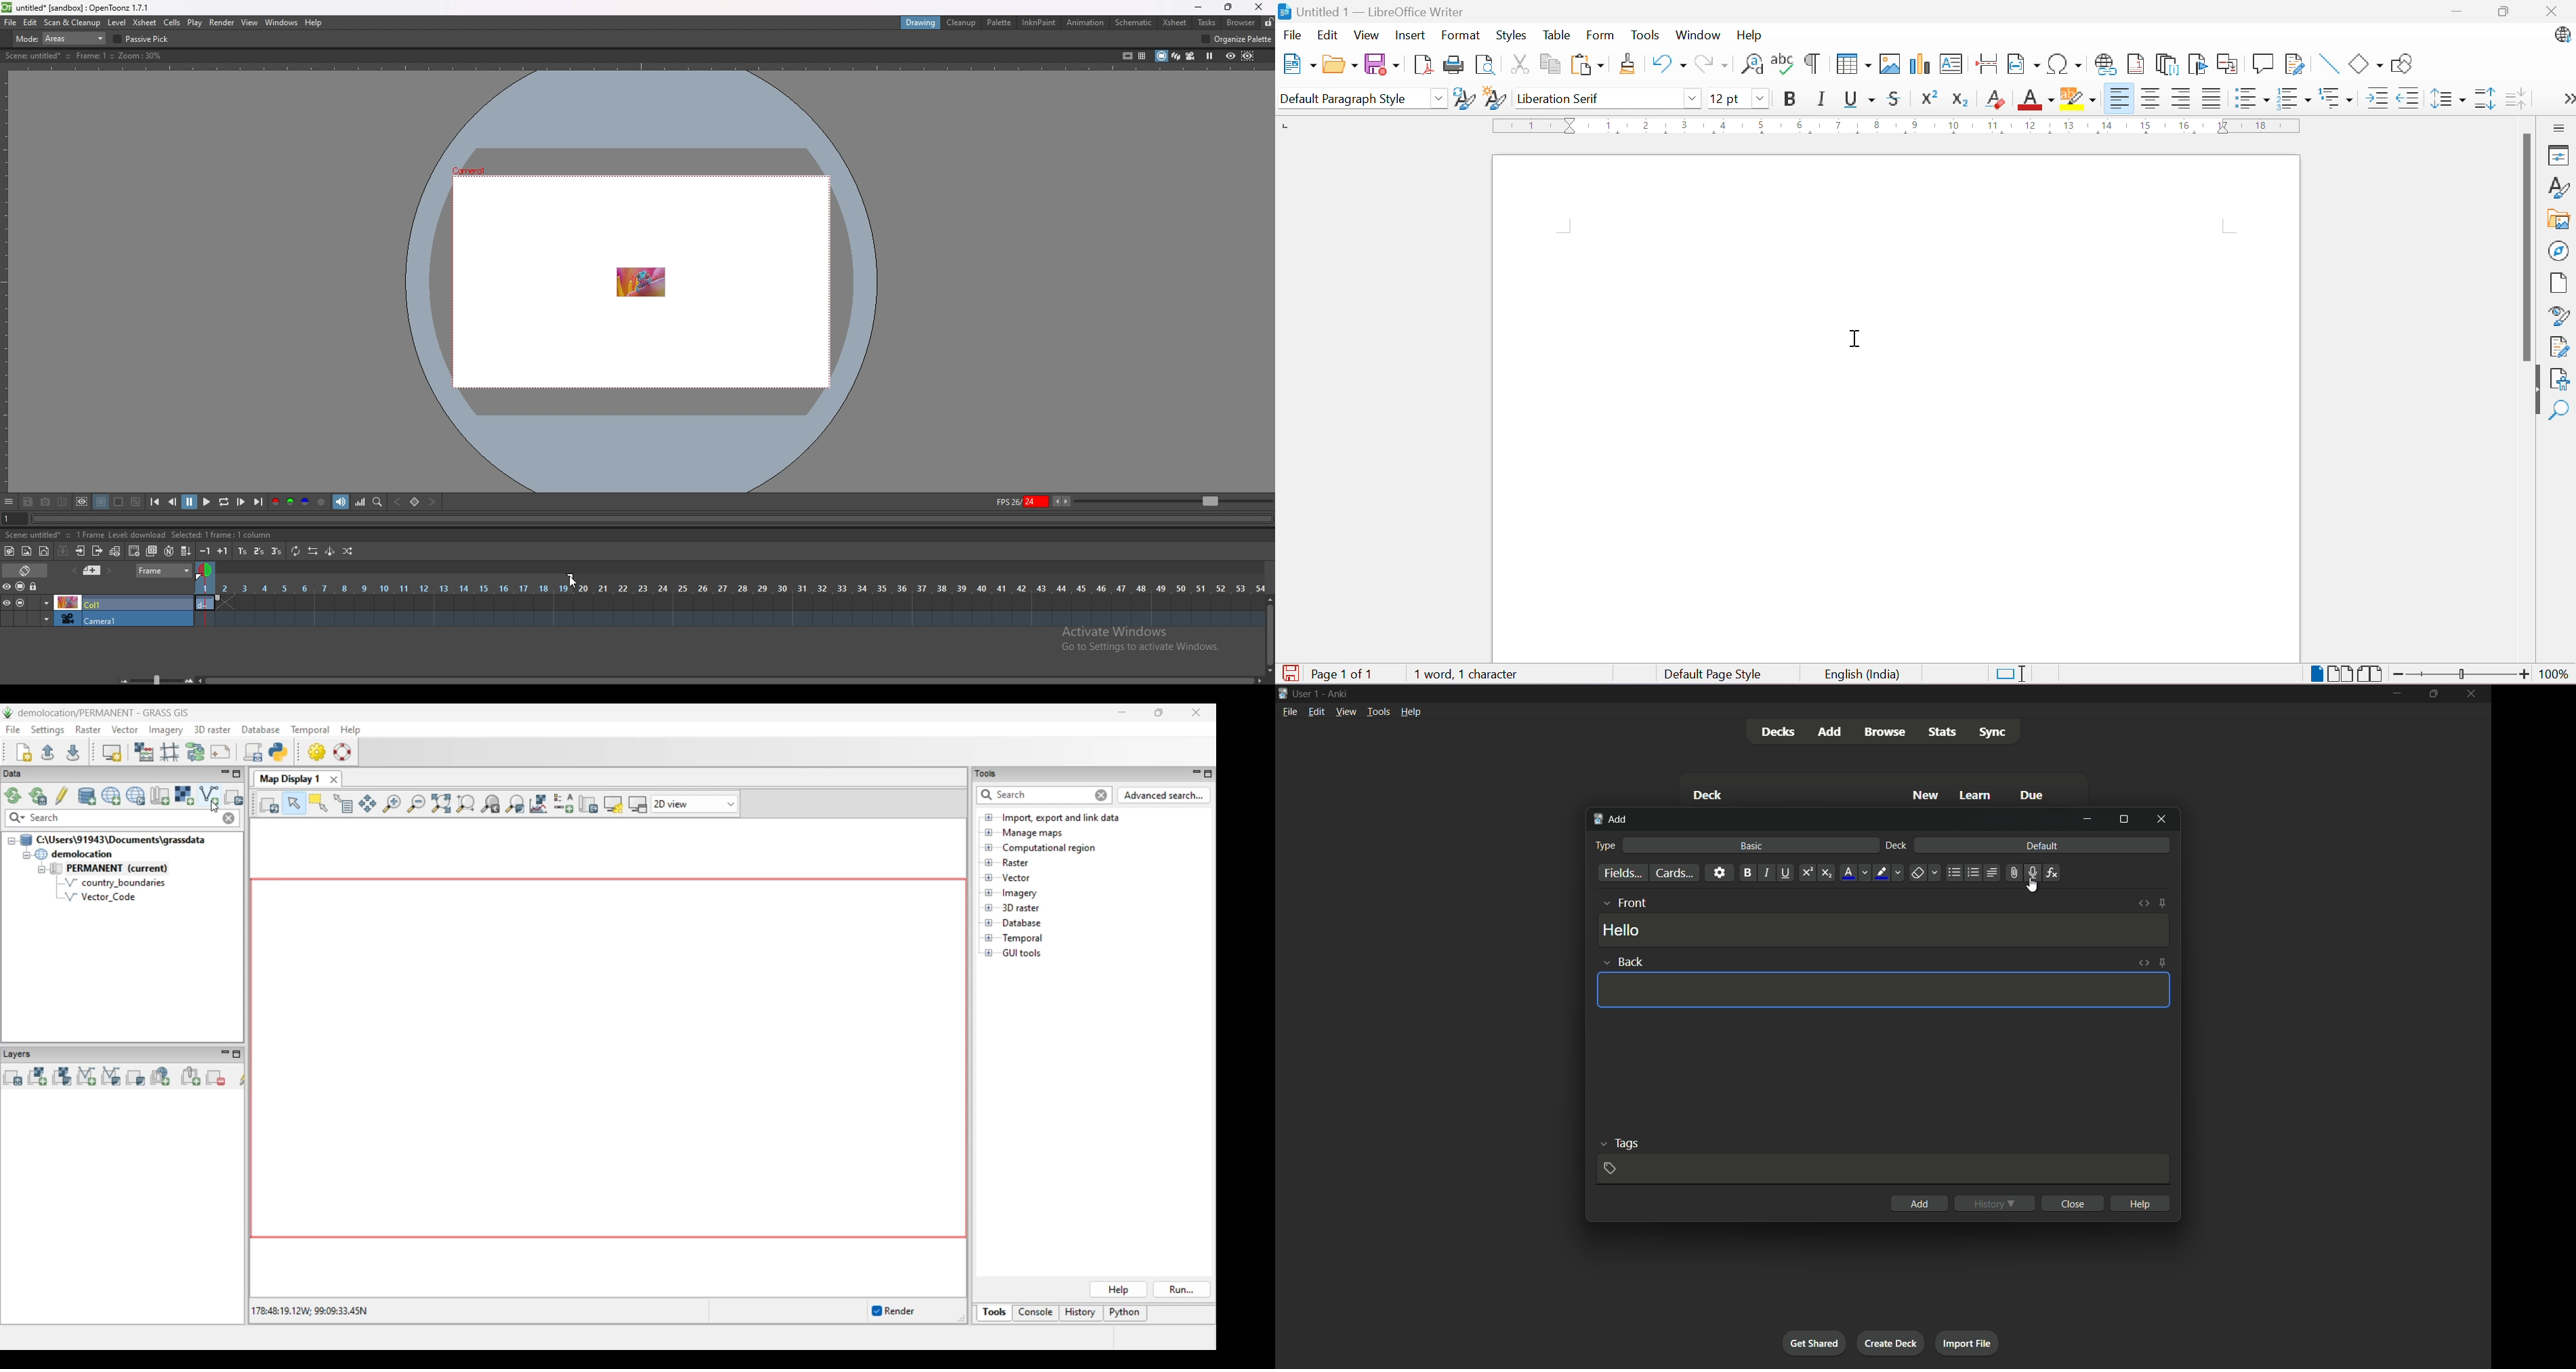 The image size is (2576, 1372). I want to click on fill in empty cells, so click(185, 551).